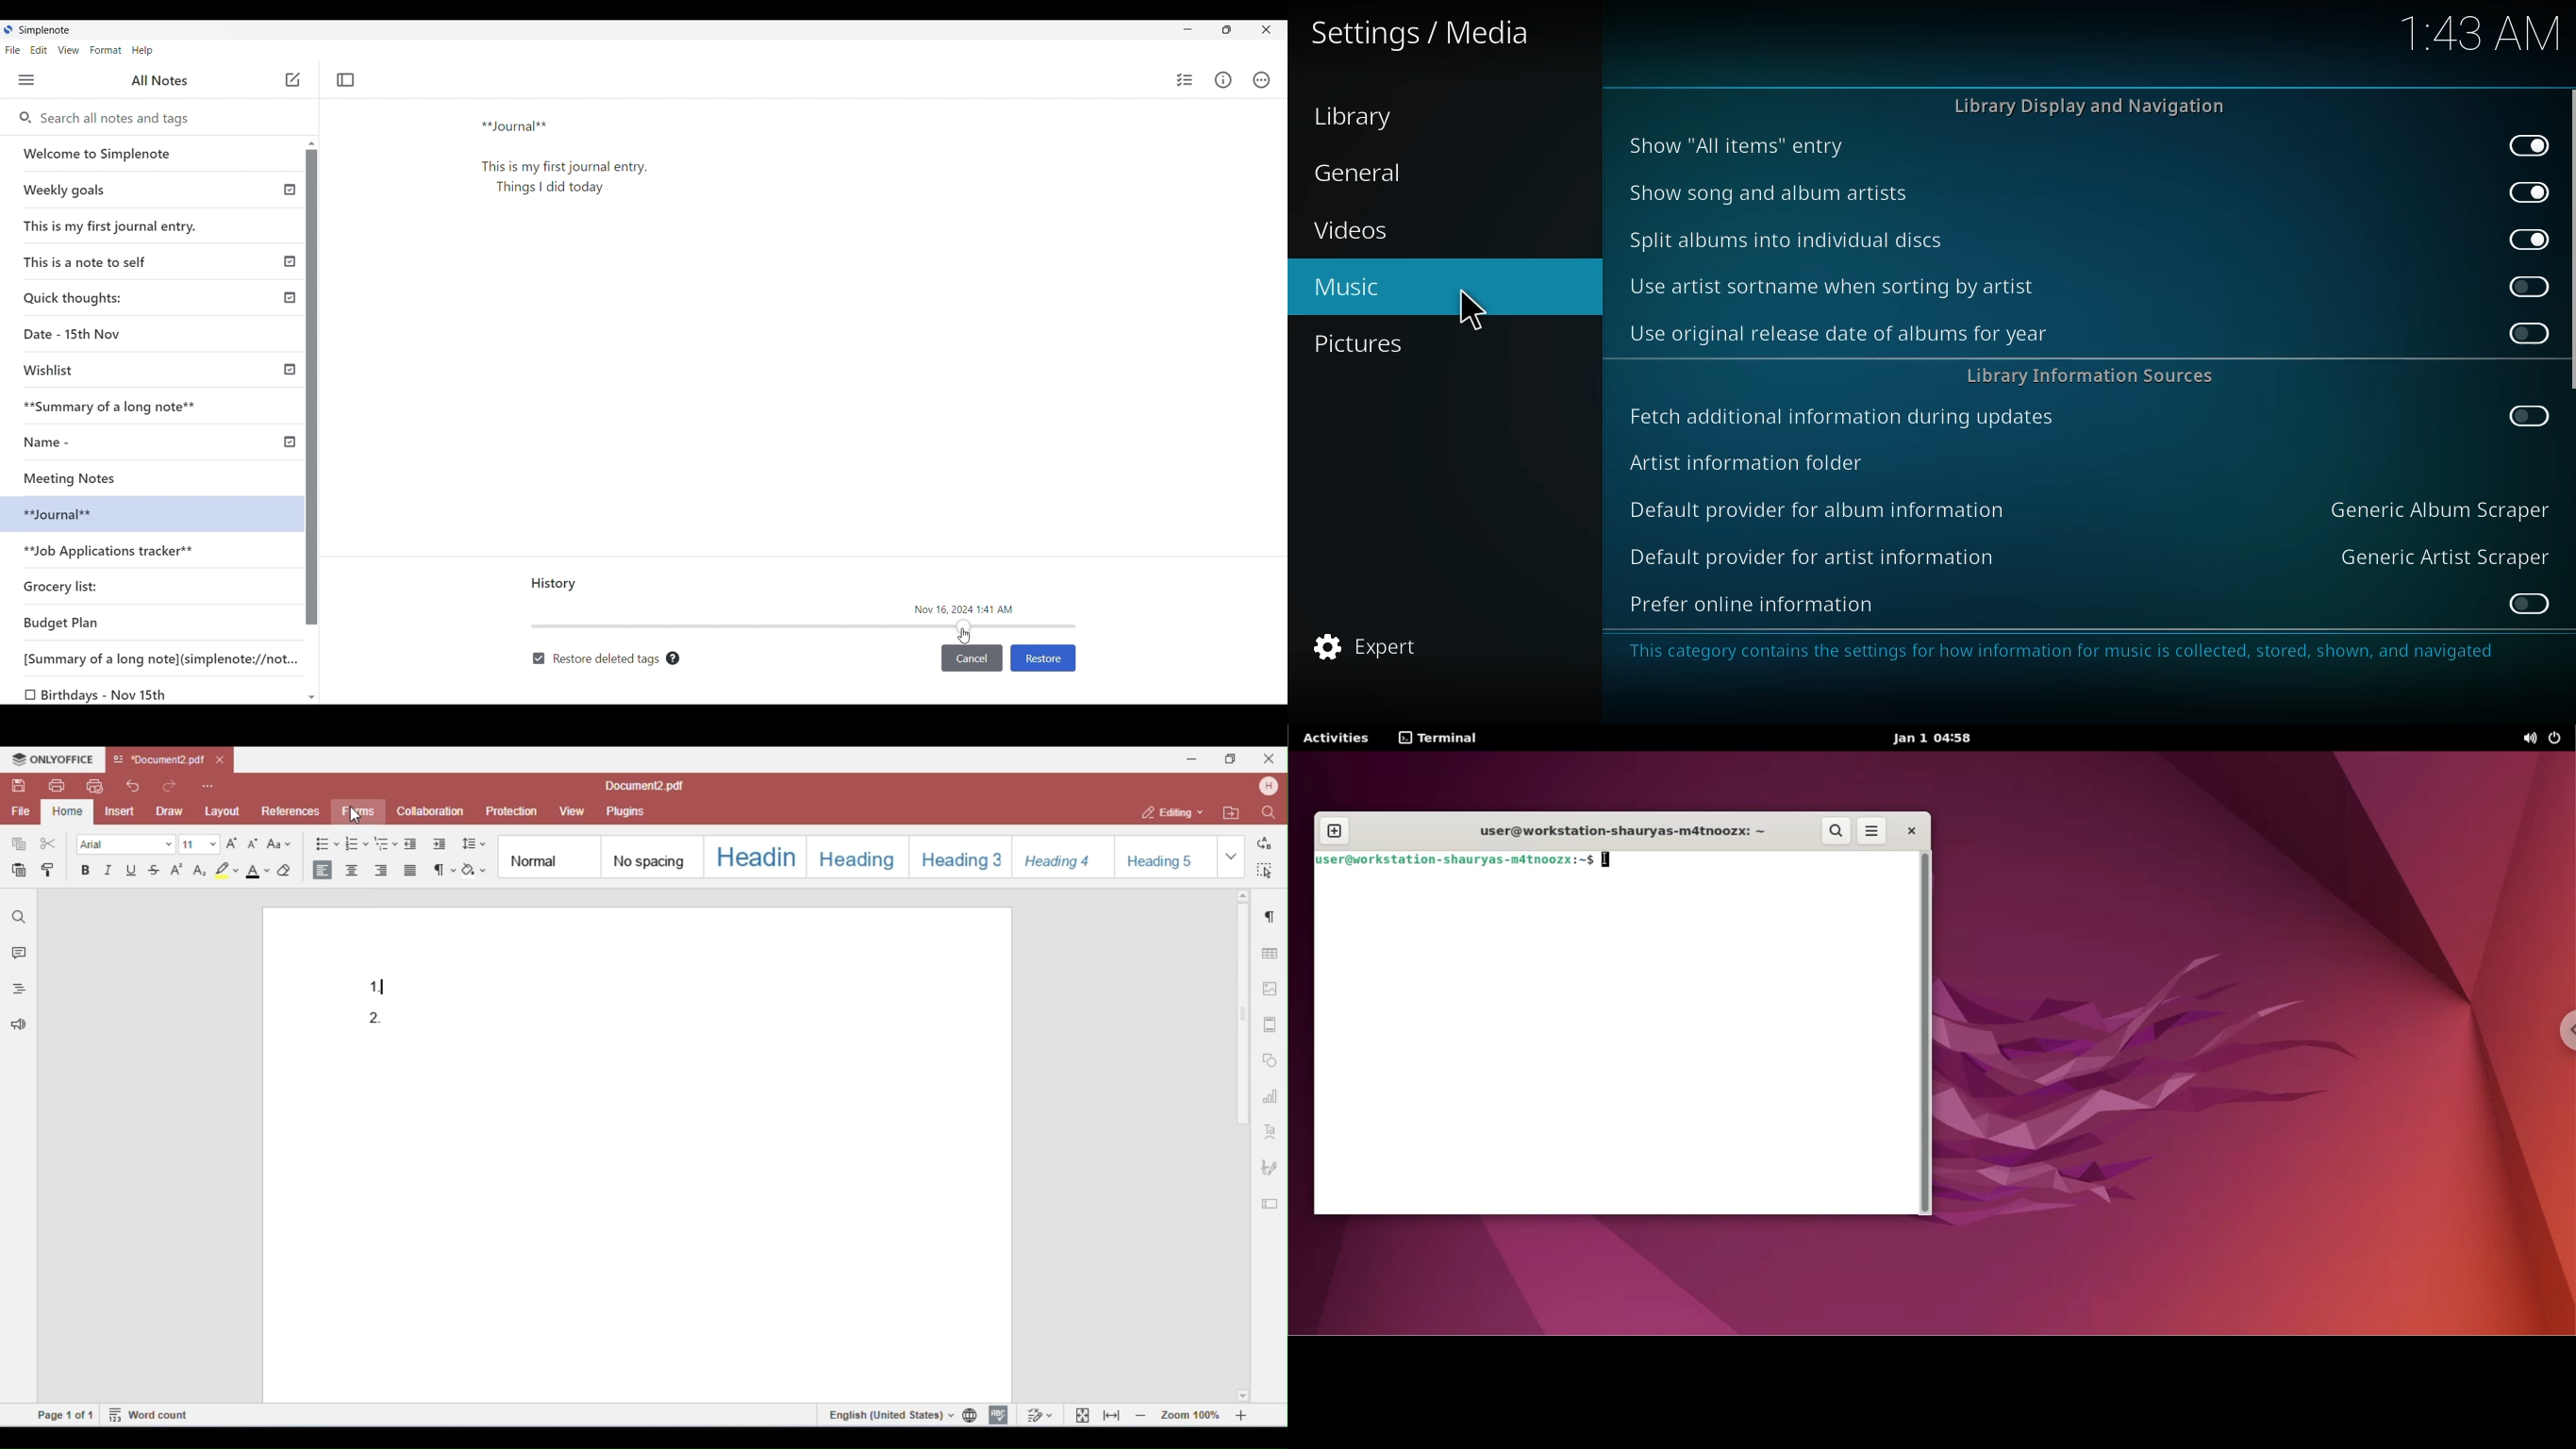 Image resolution: width=2576 pixels, height=1456 pixels. Describe the element at coordinates (1188, 29) in the screenshot. I see `Minimize` at that location.